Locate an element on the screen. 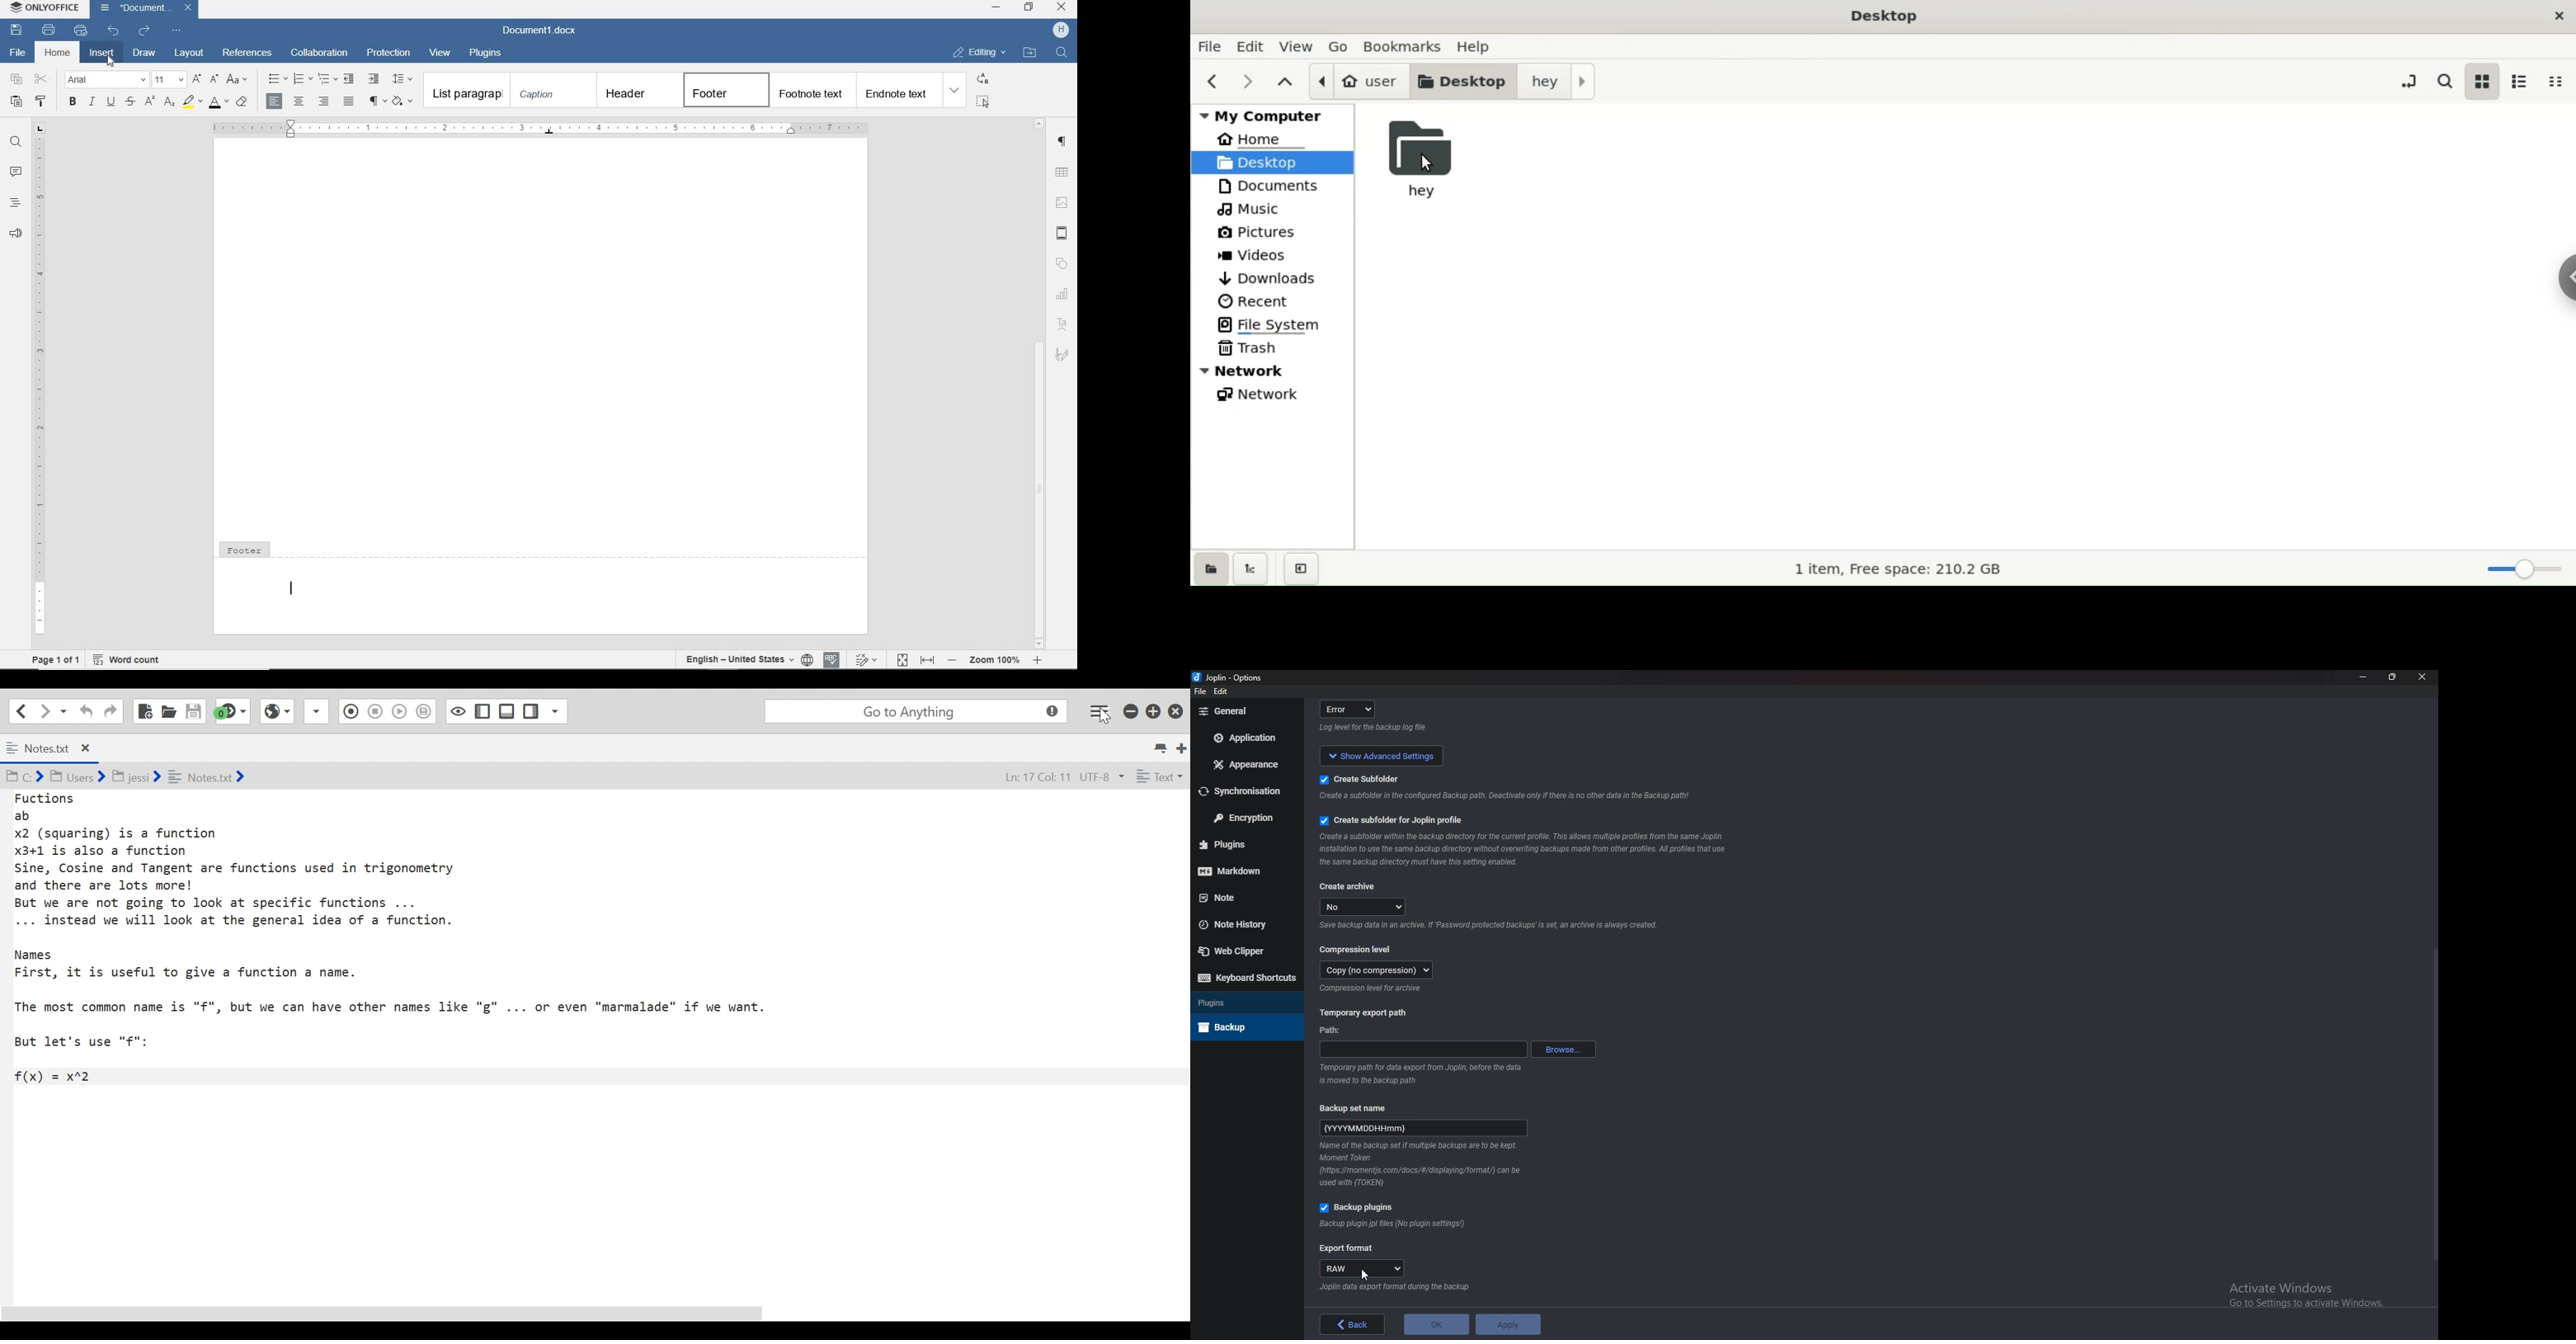  info is located at coordinates (1425, 1072).